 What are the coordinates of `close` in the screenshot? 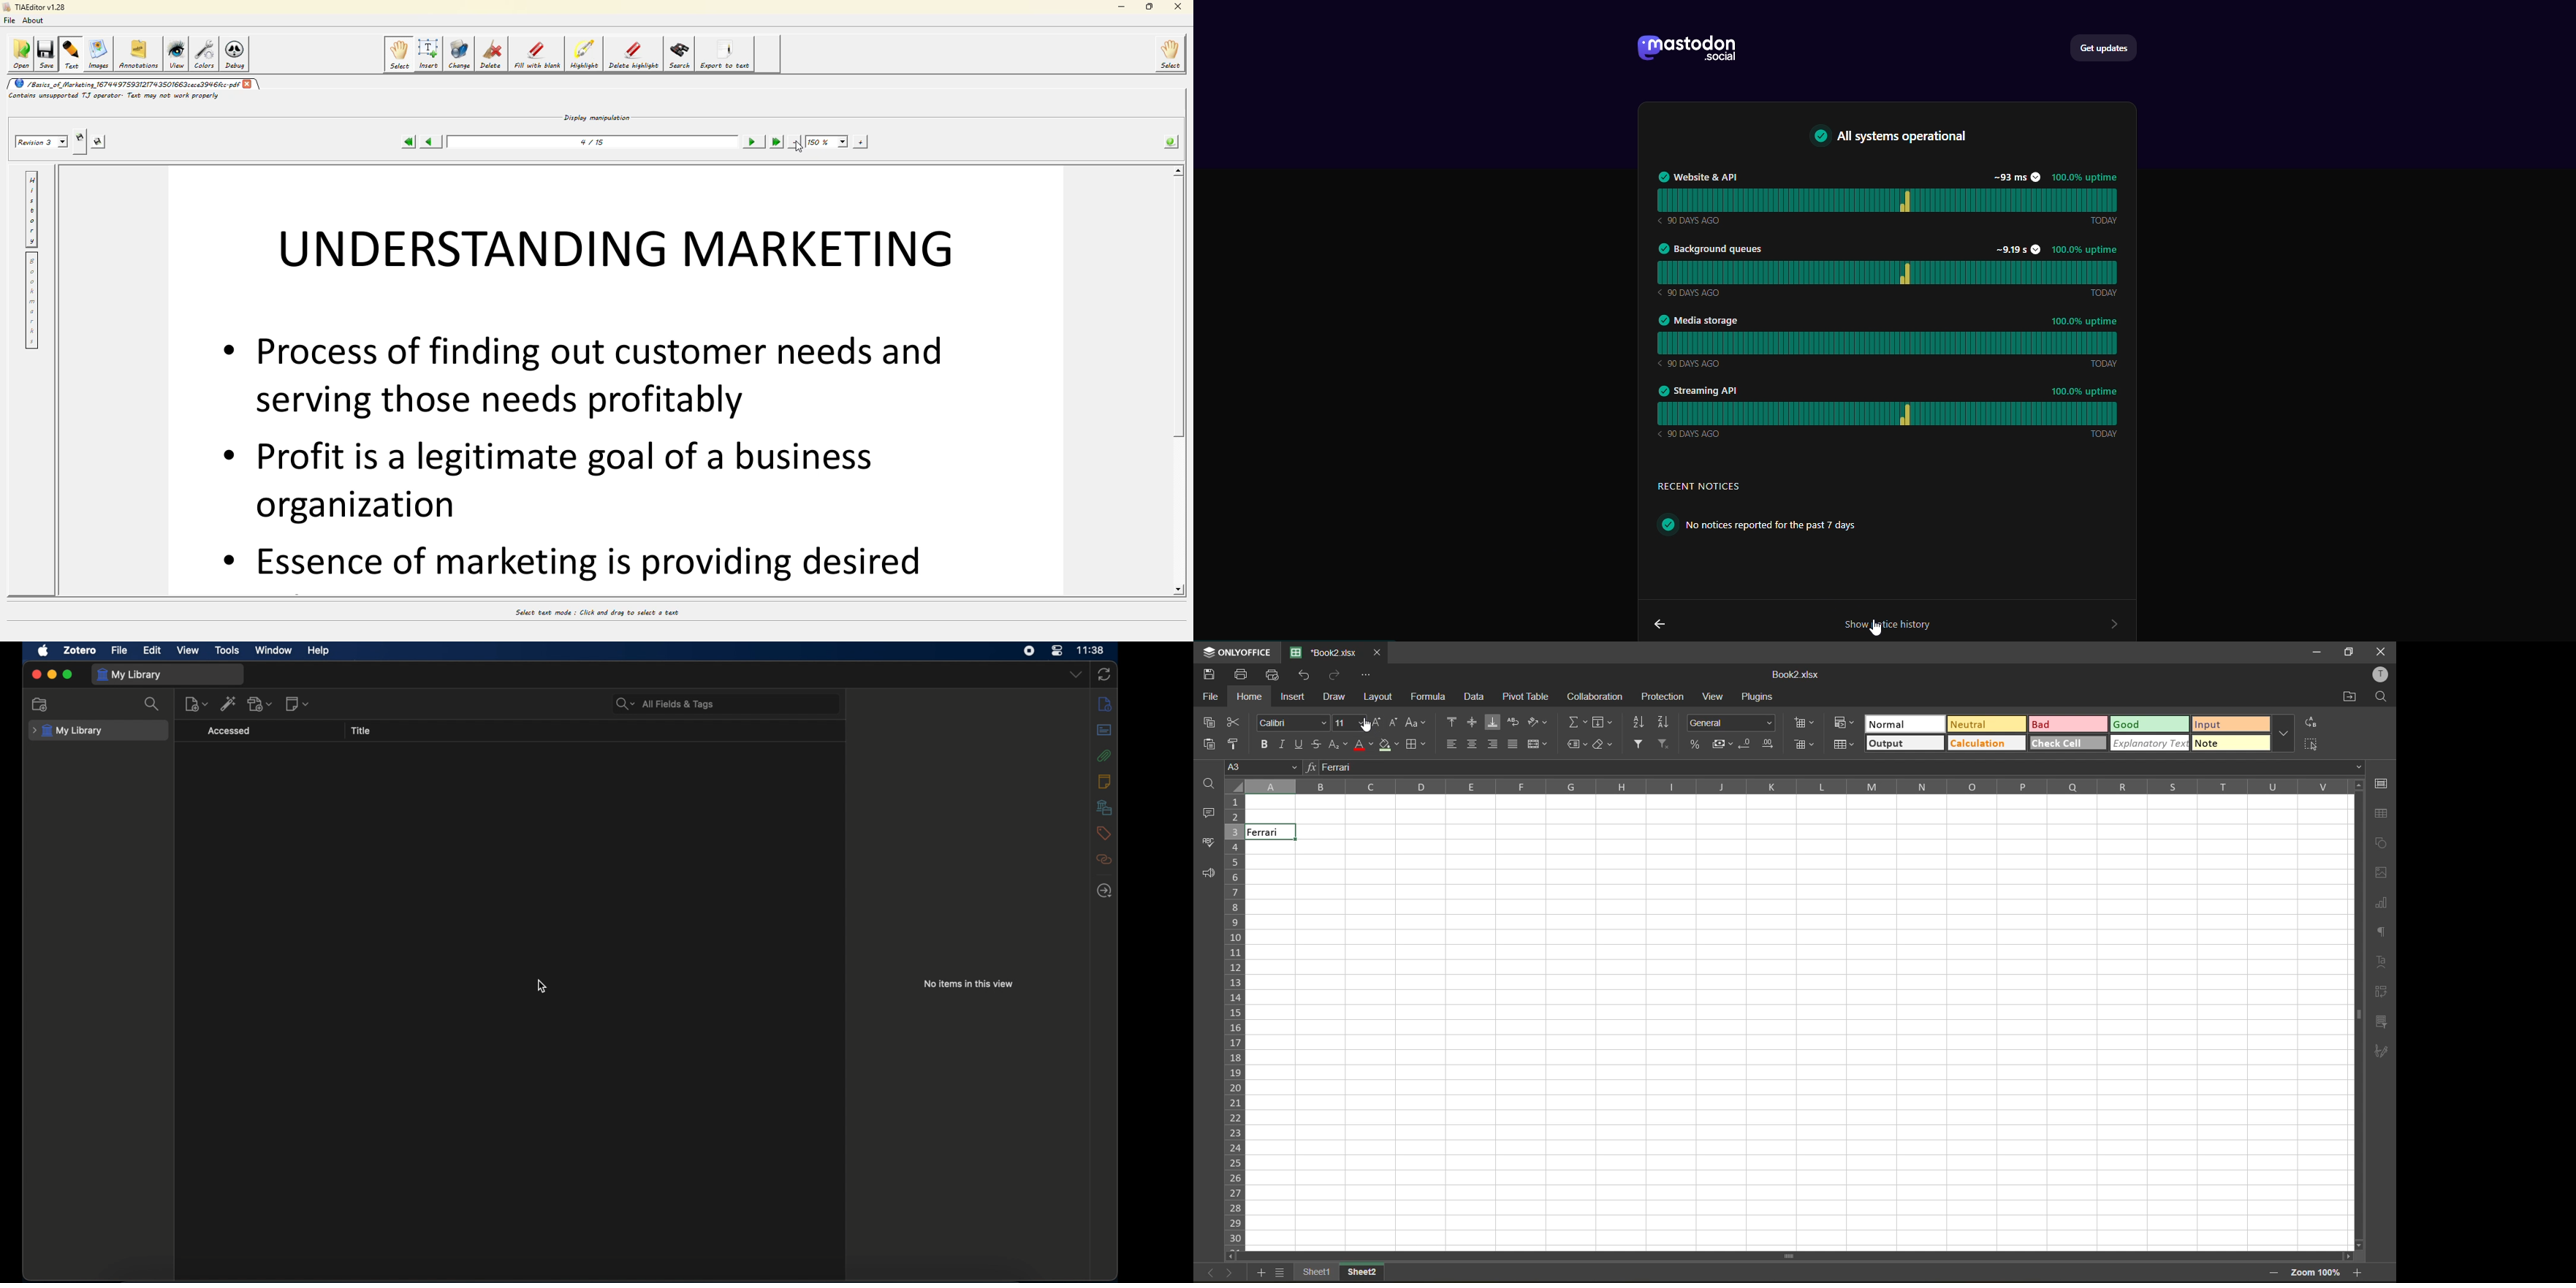 It's located at (36, 674).